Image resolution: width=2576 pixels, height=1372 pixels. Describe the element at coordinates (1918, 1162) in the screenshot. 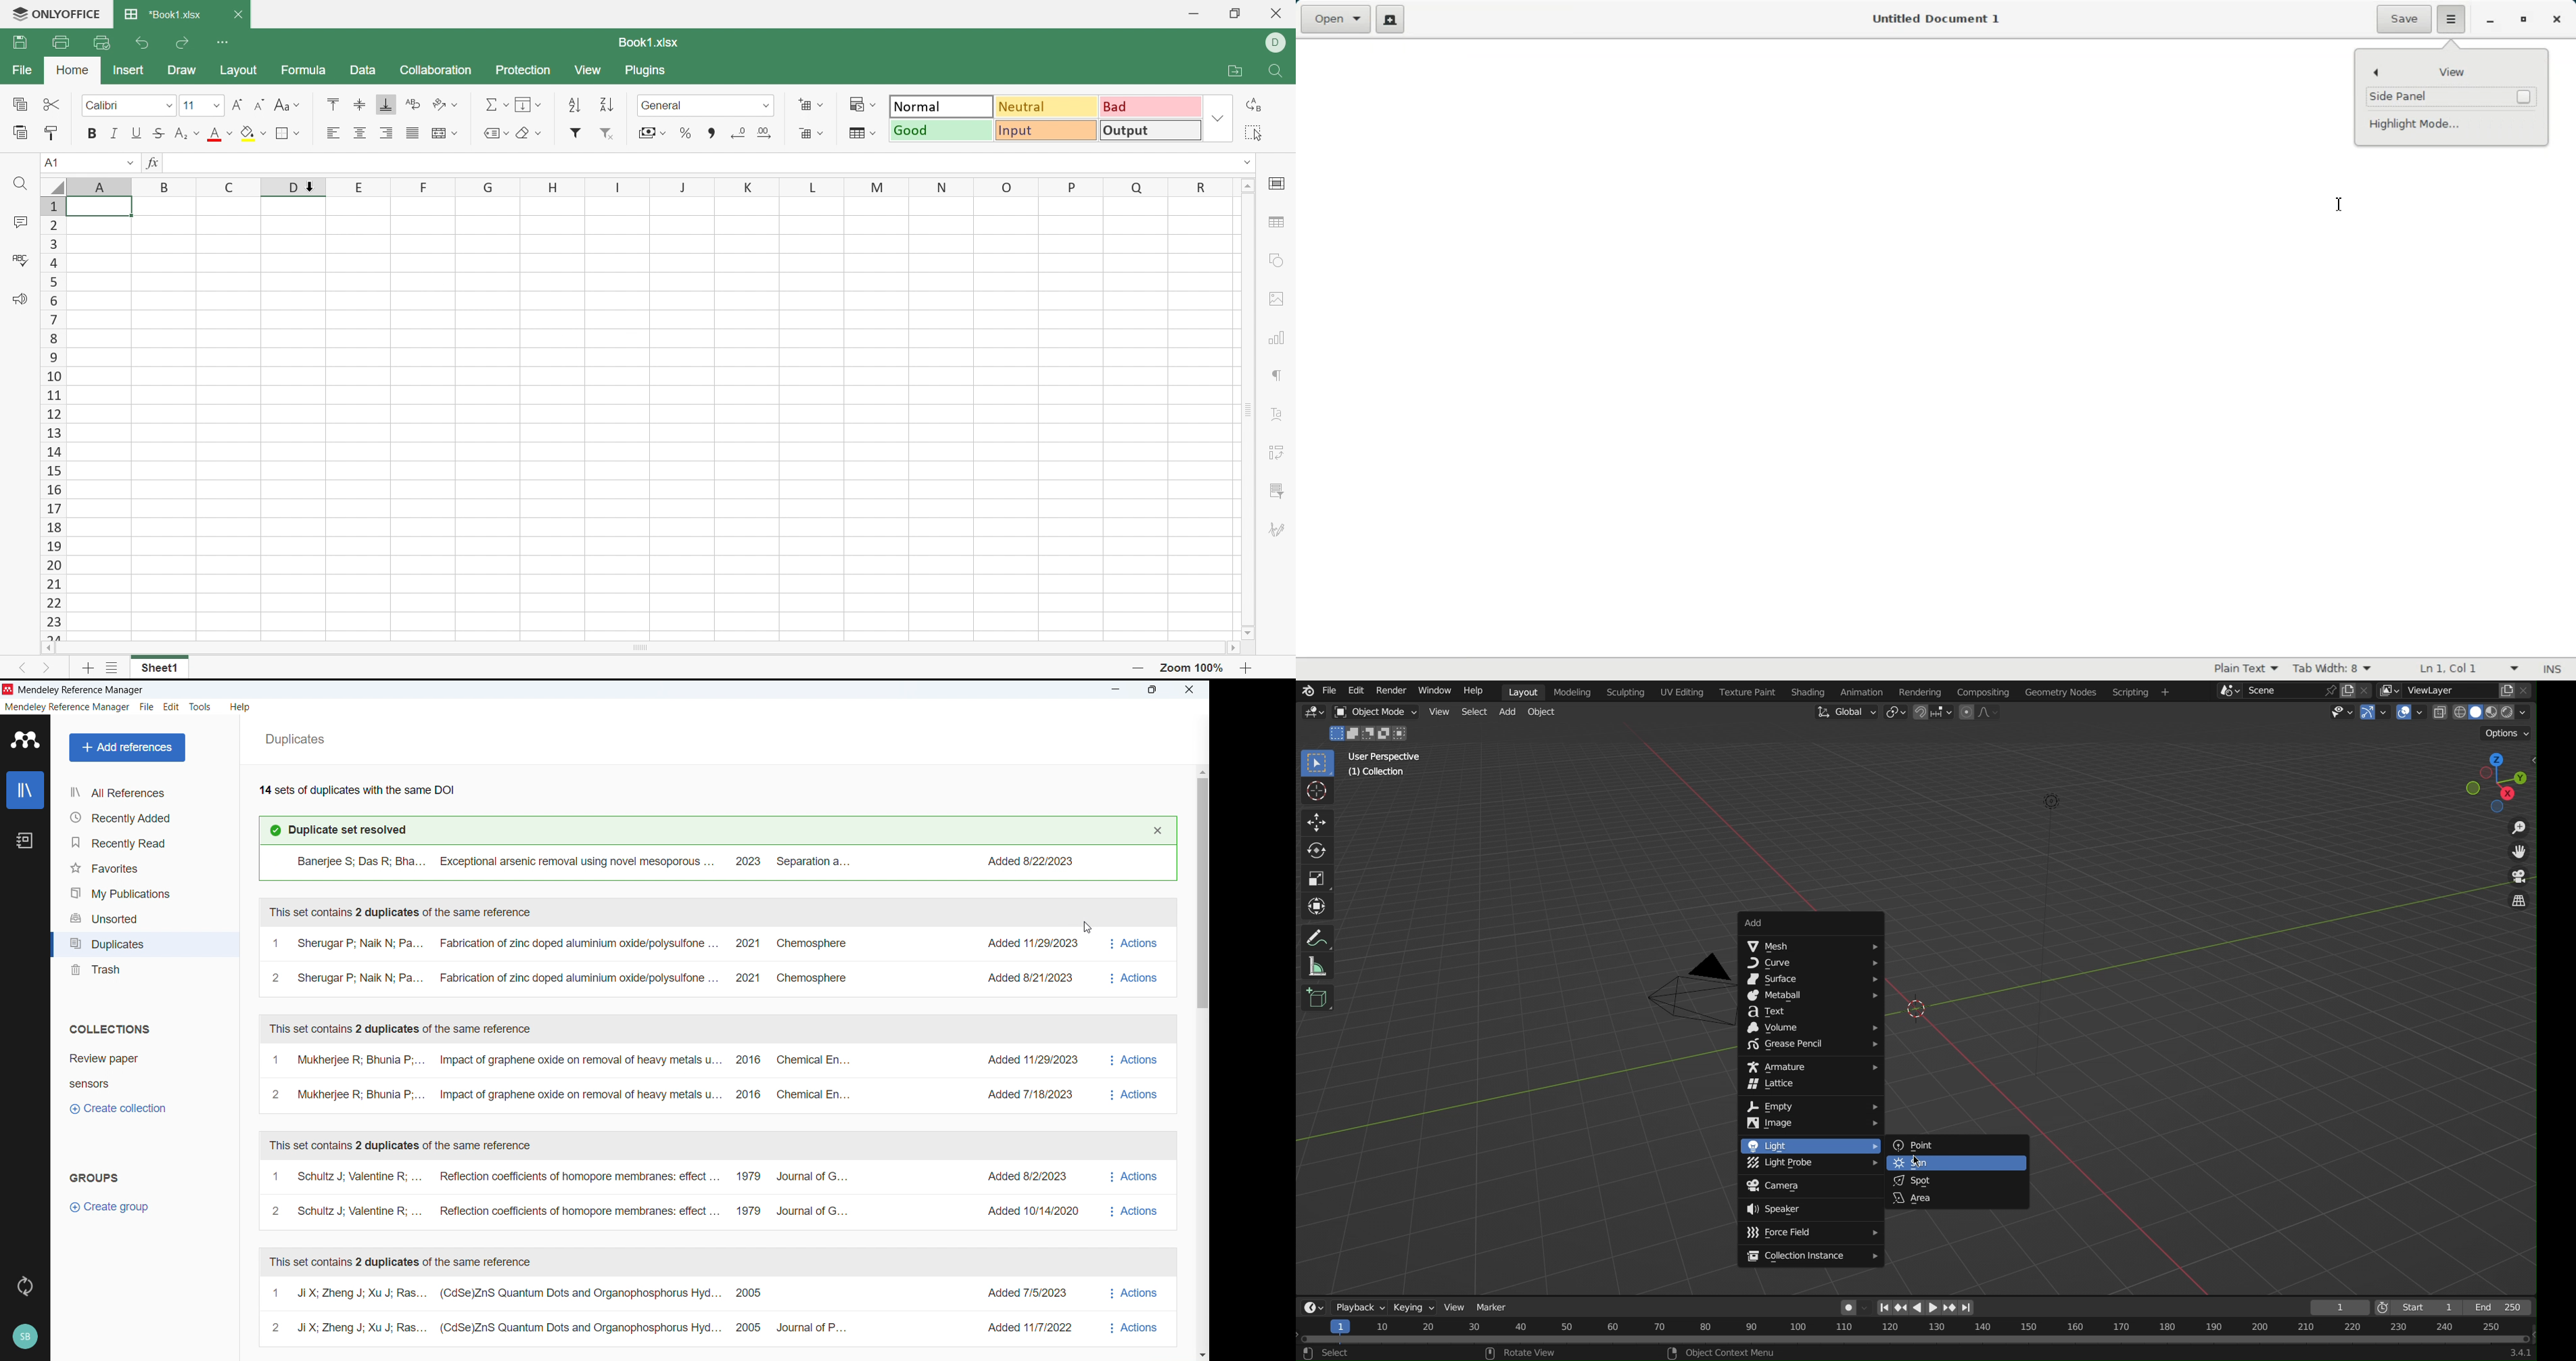

I see `Cursor` at that location.